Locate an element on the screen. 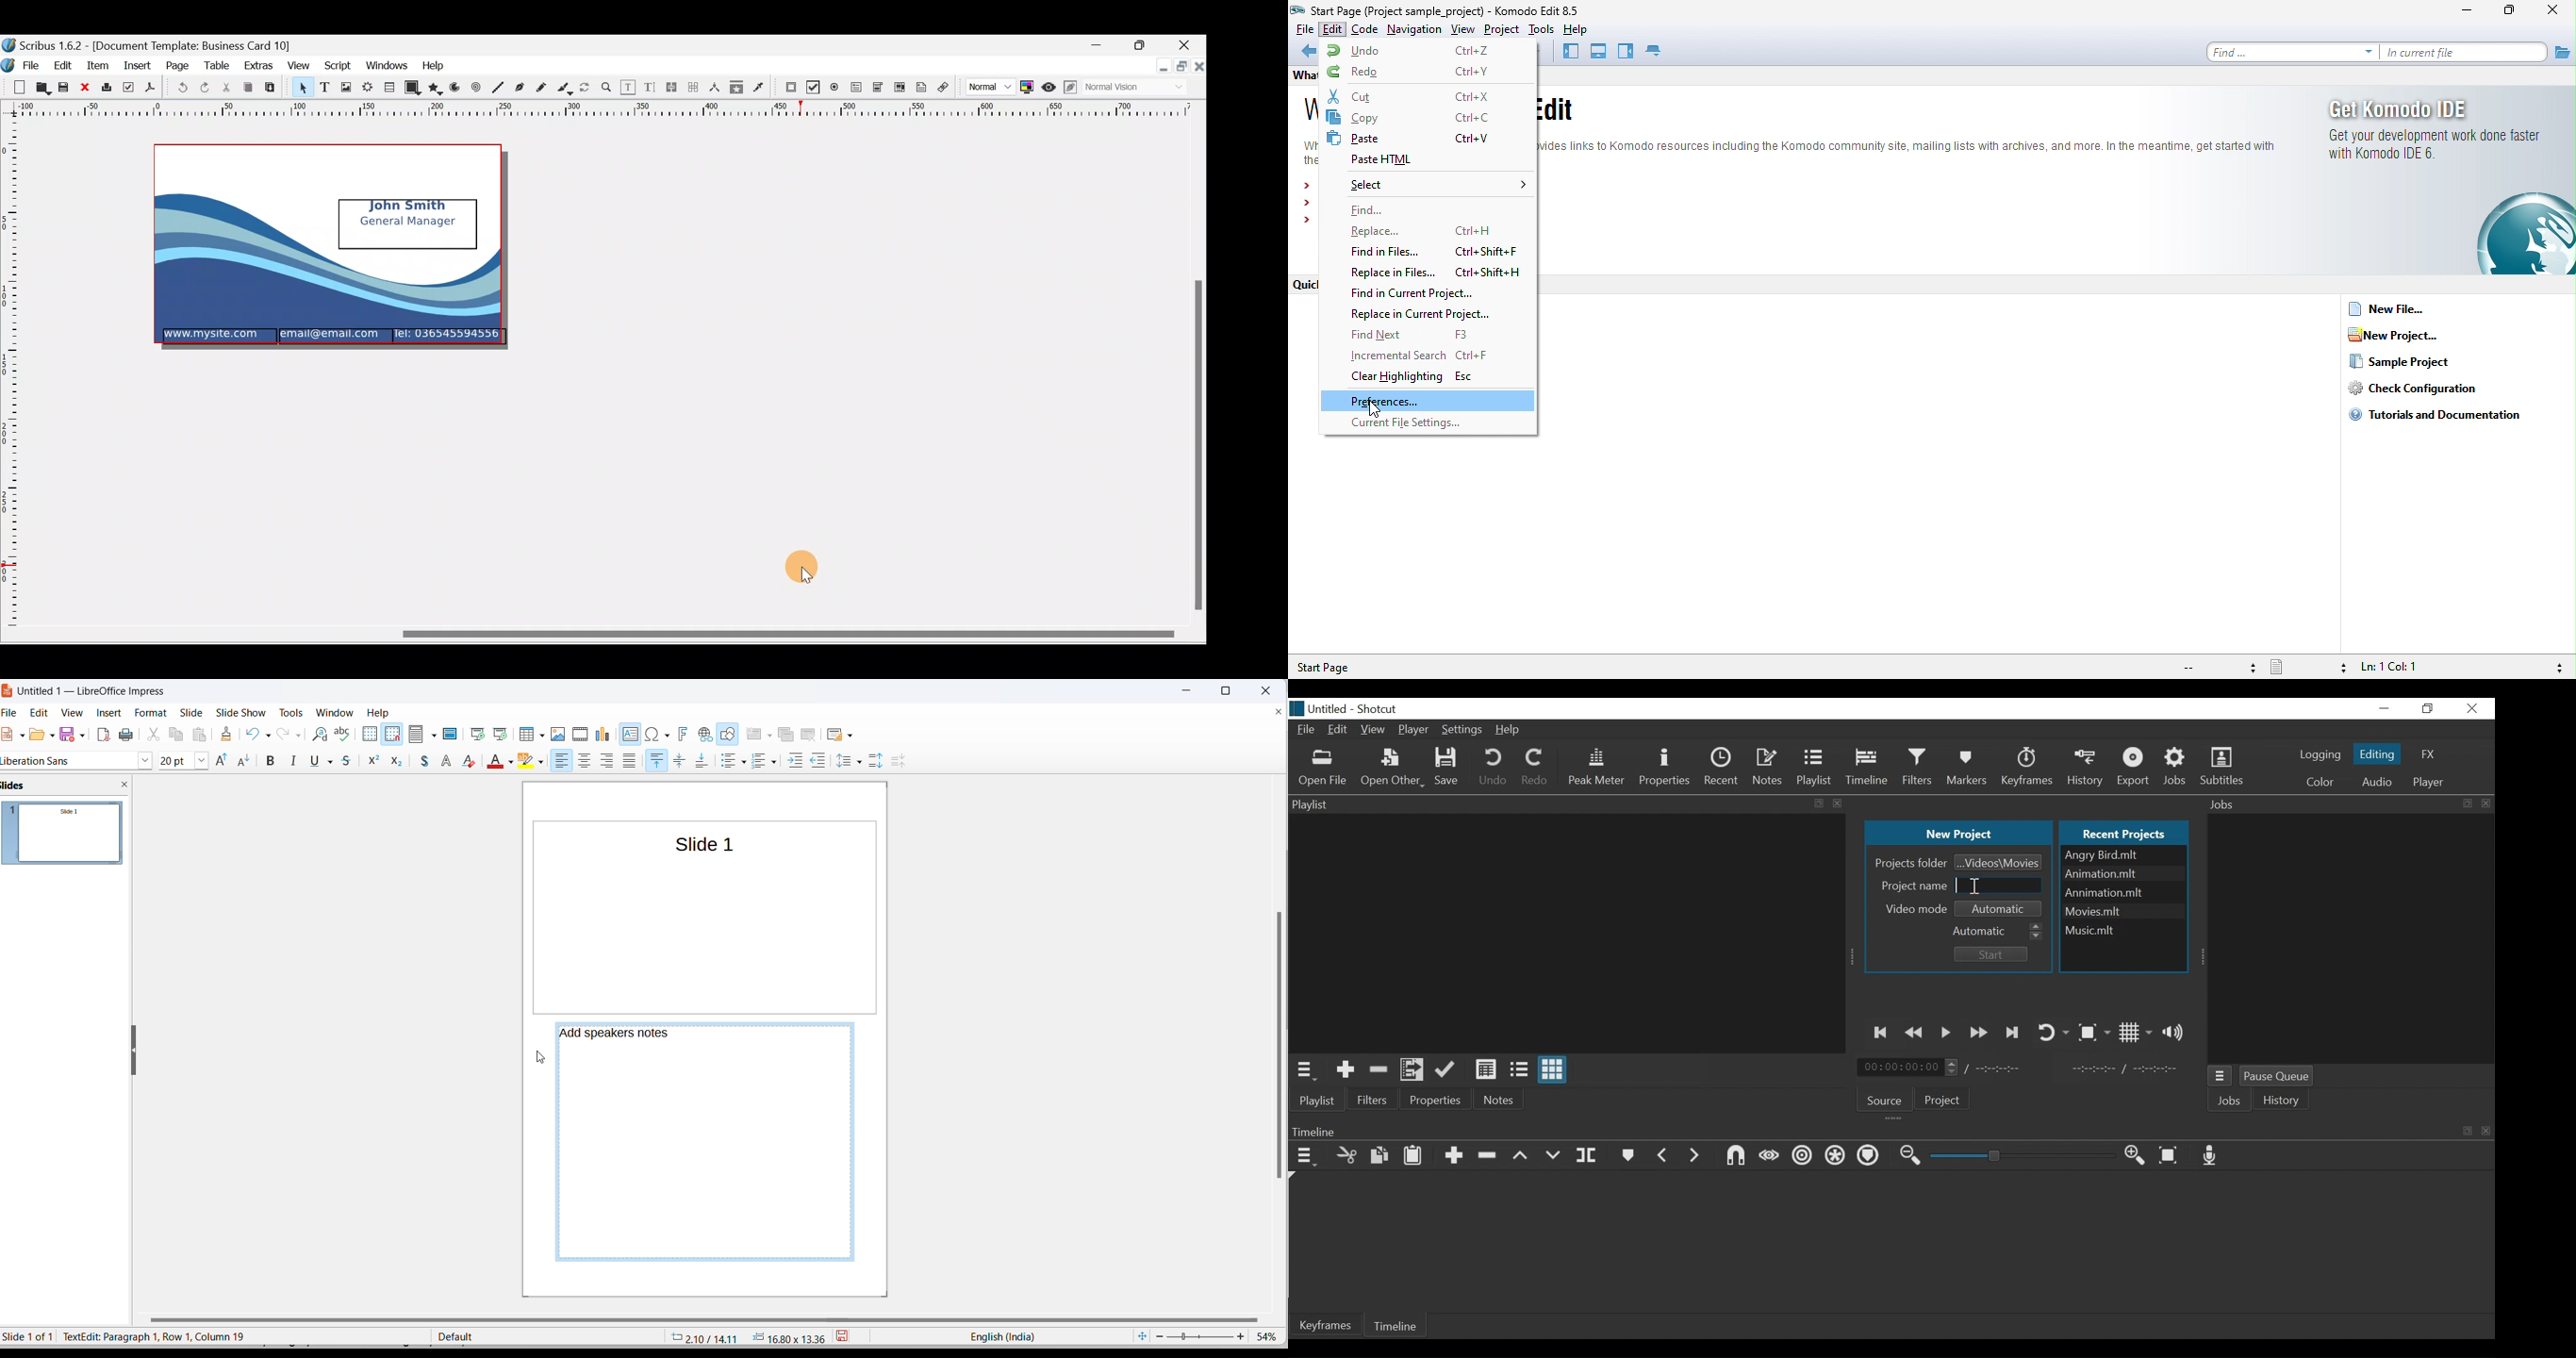  Update is located at coordinates (1448, 1070).